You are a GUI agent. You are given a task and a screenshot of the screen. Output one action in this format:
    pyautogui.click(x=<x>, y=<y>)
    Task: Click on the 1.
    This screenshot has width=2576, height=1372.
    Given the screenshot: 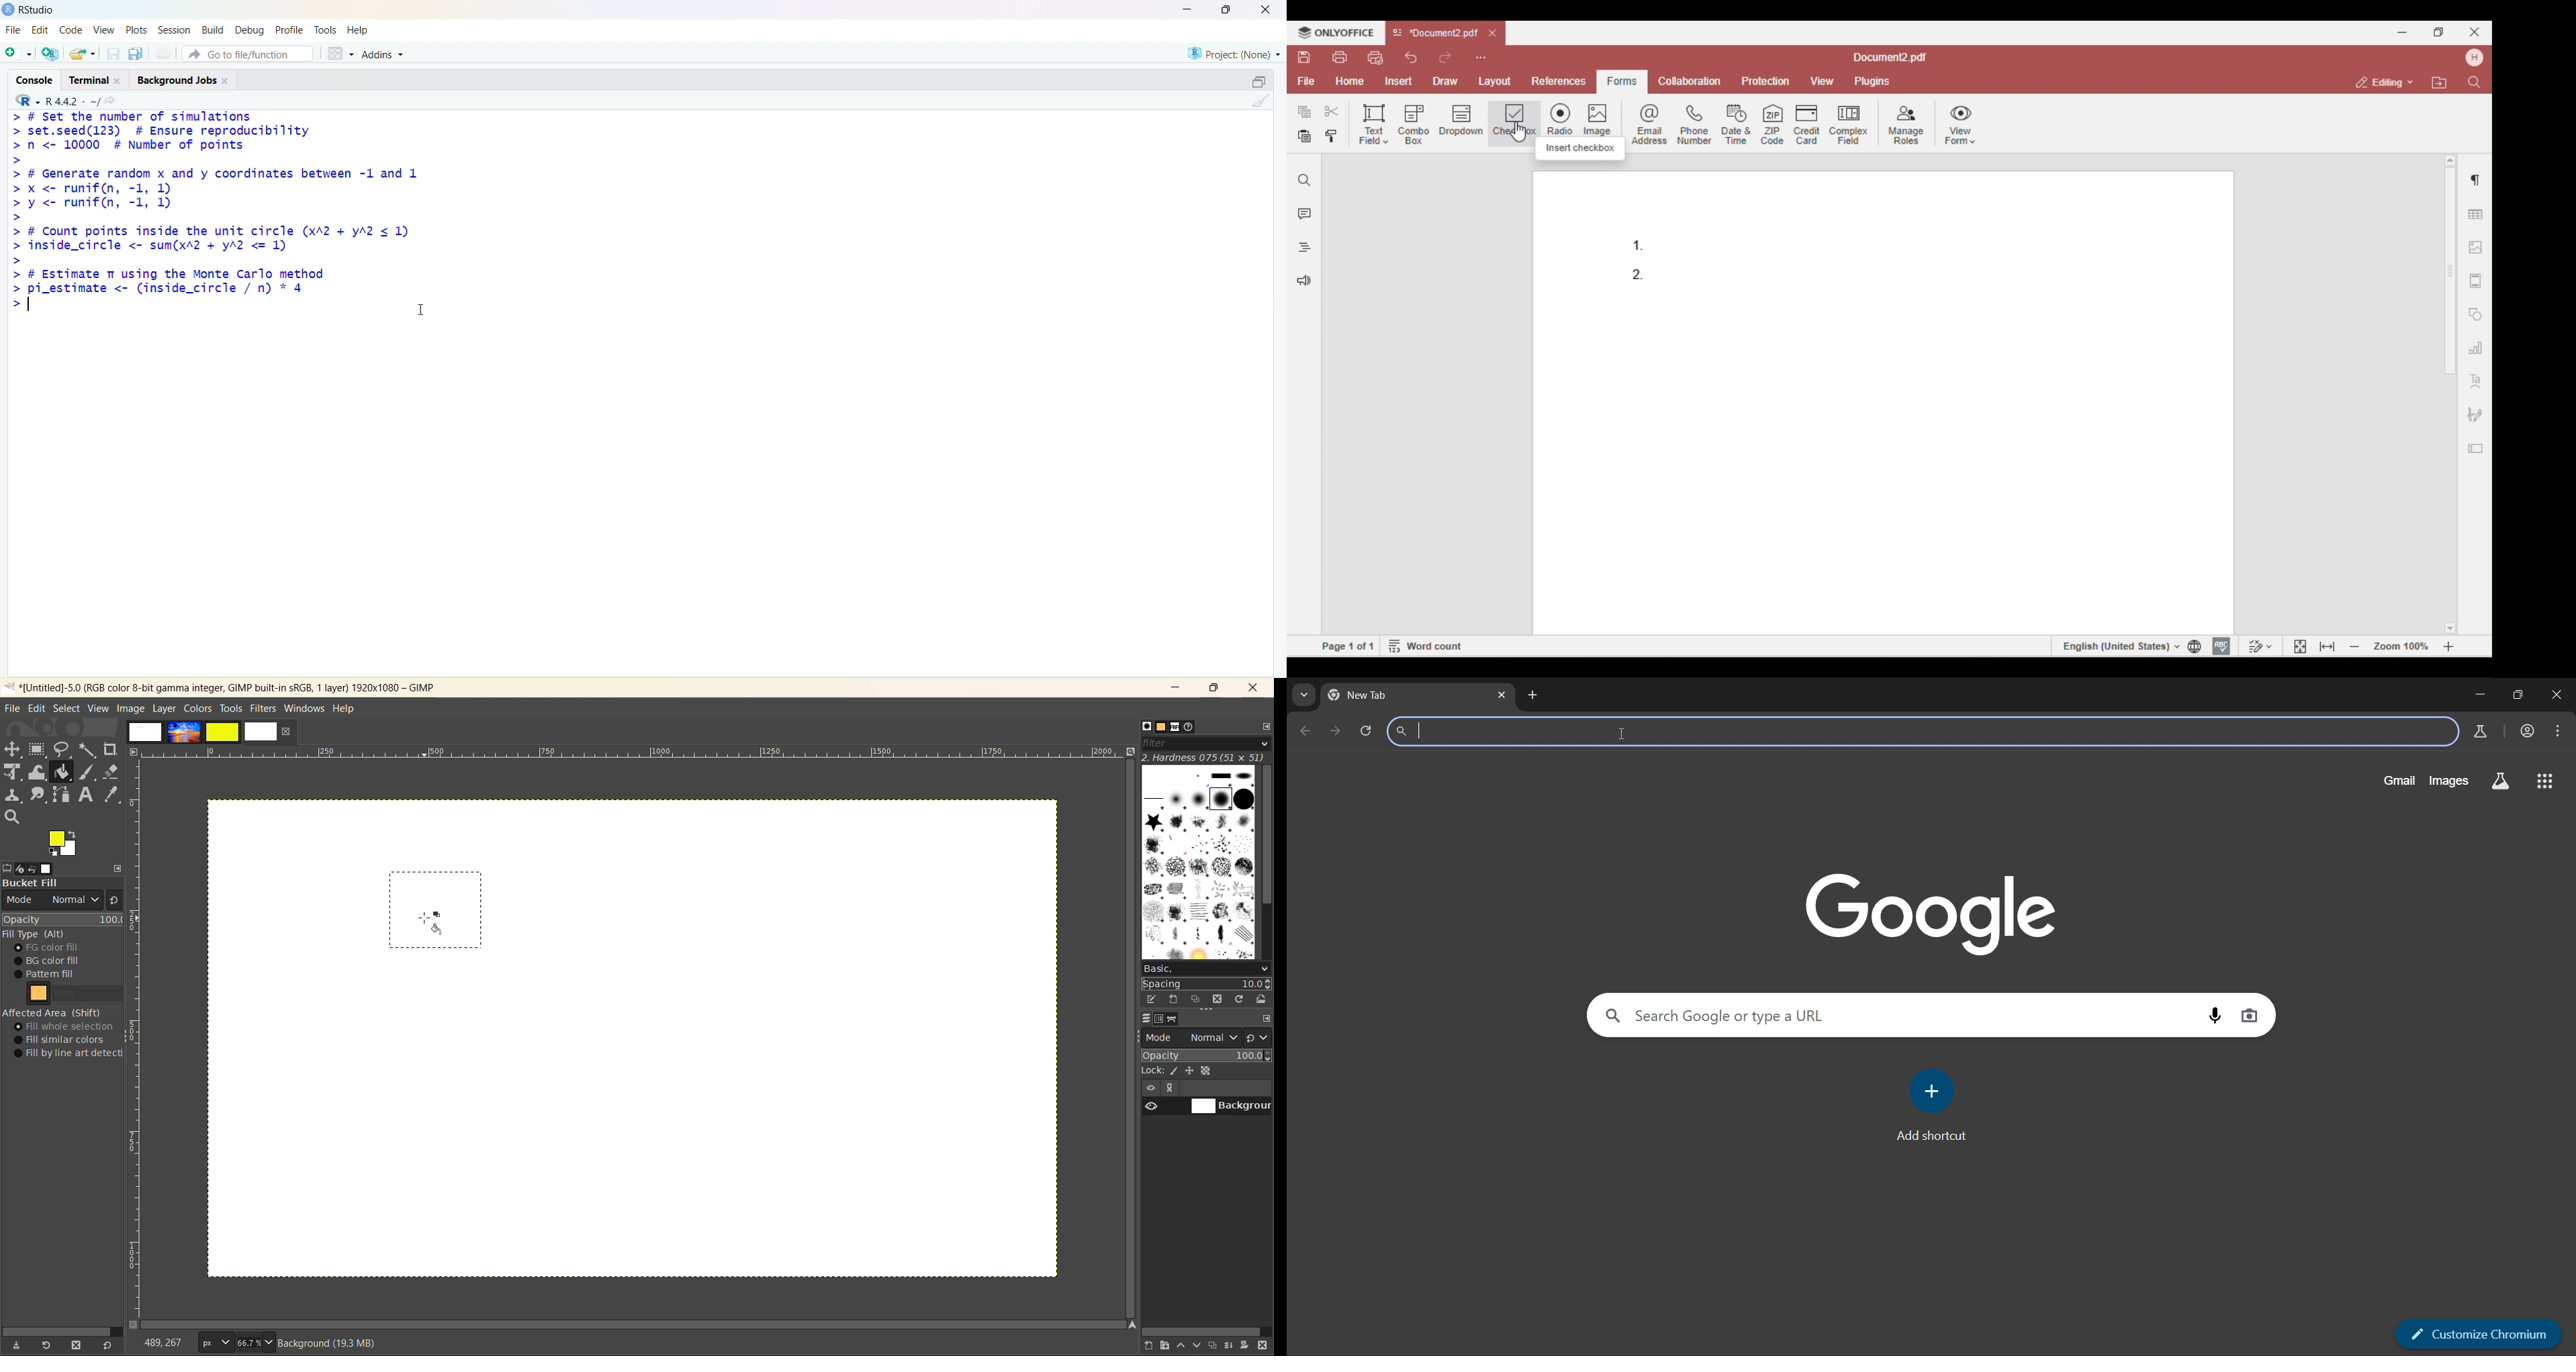 What is the action you would take?
    pyautogui.click(x=1641, y=241)
    